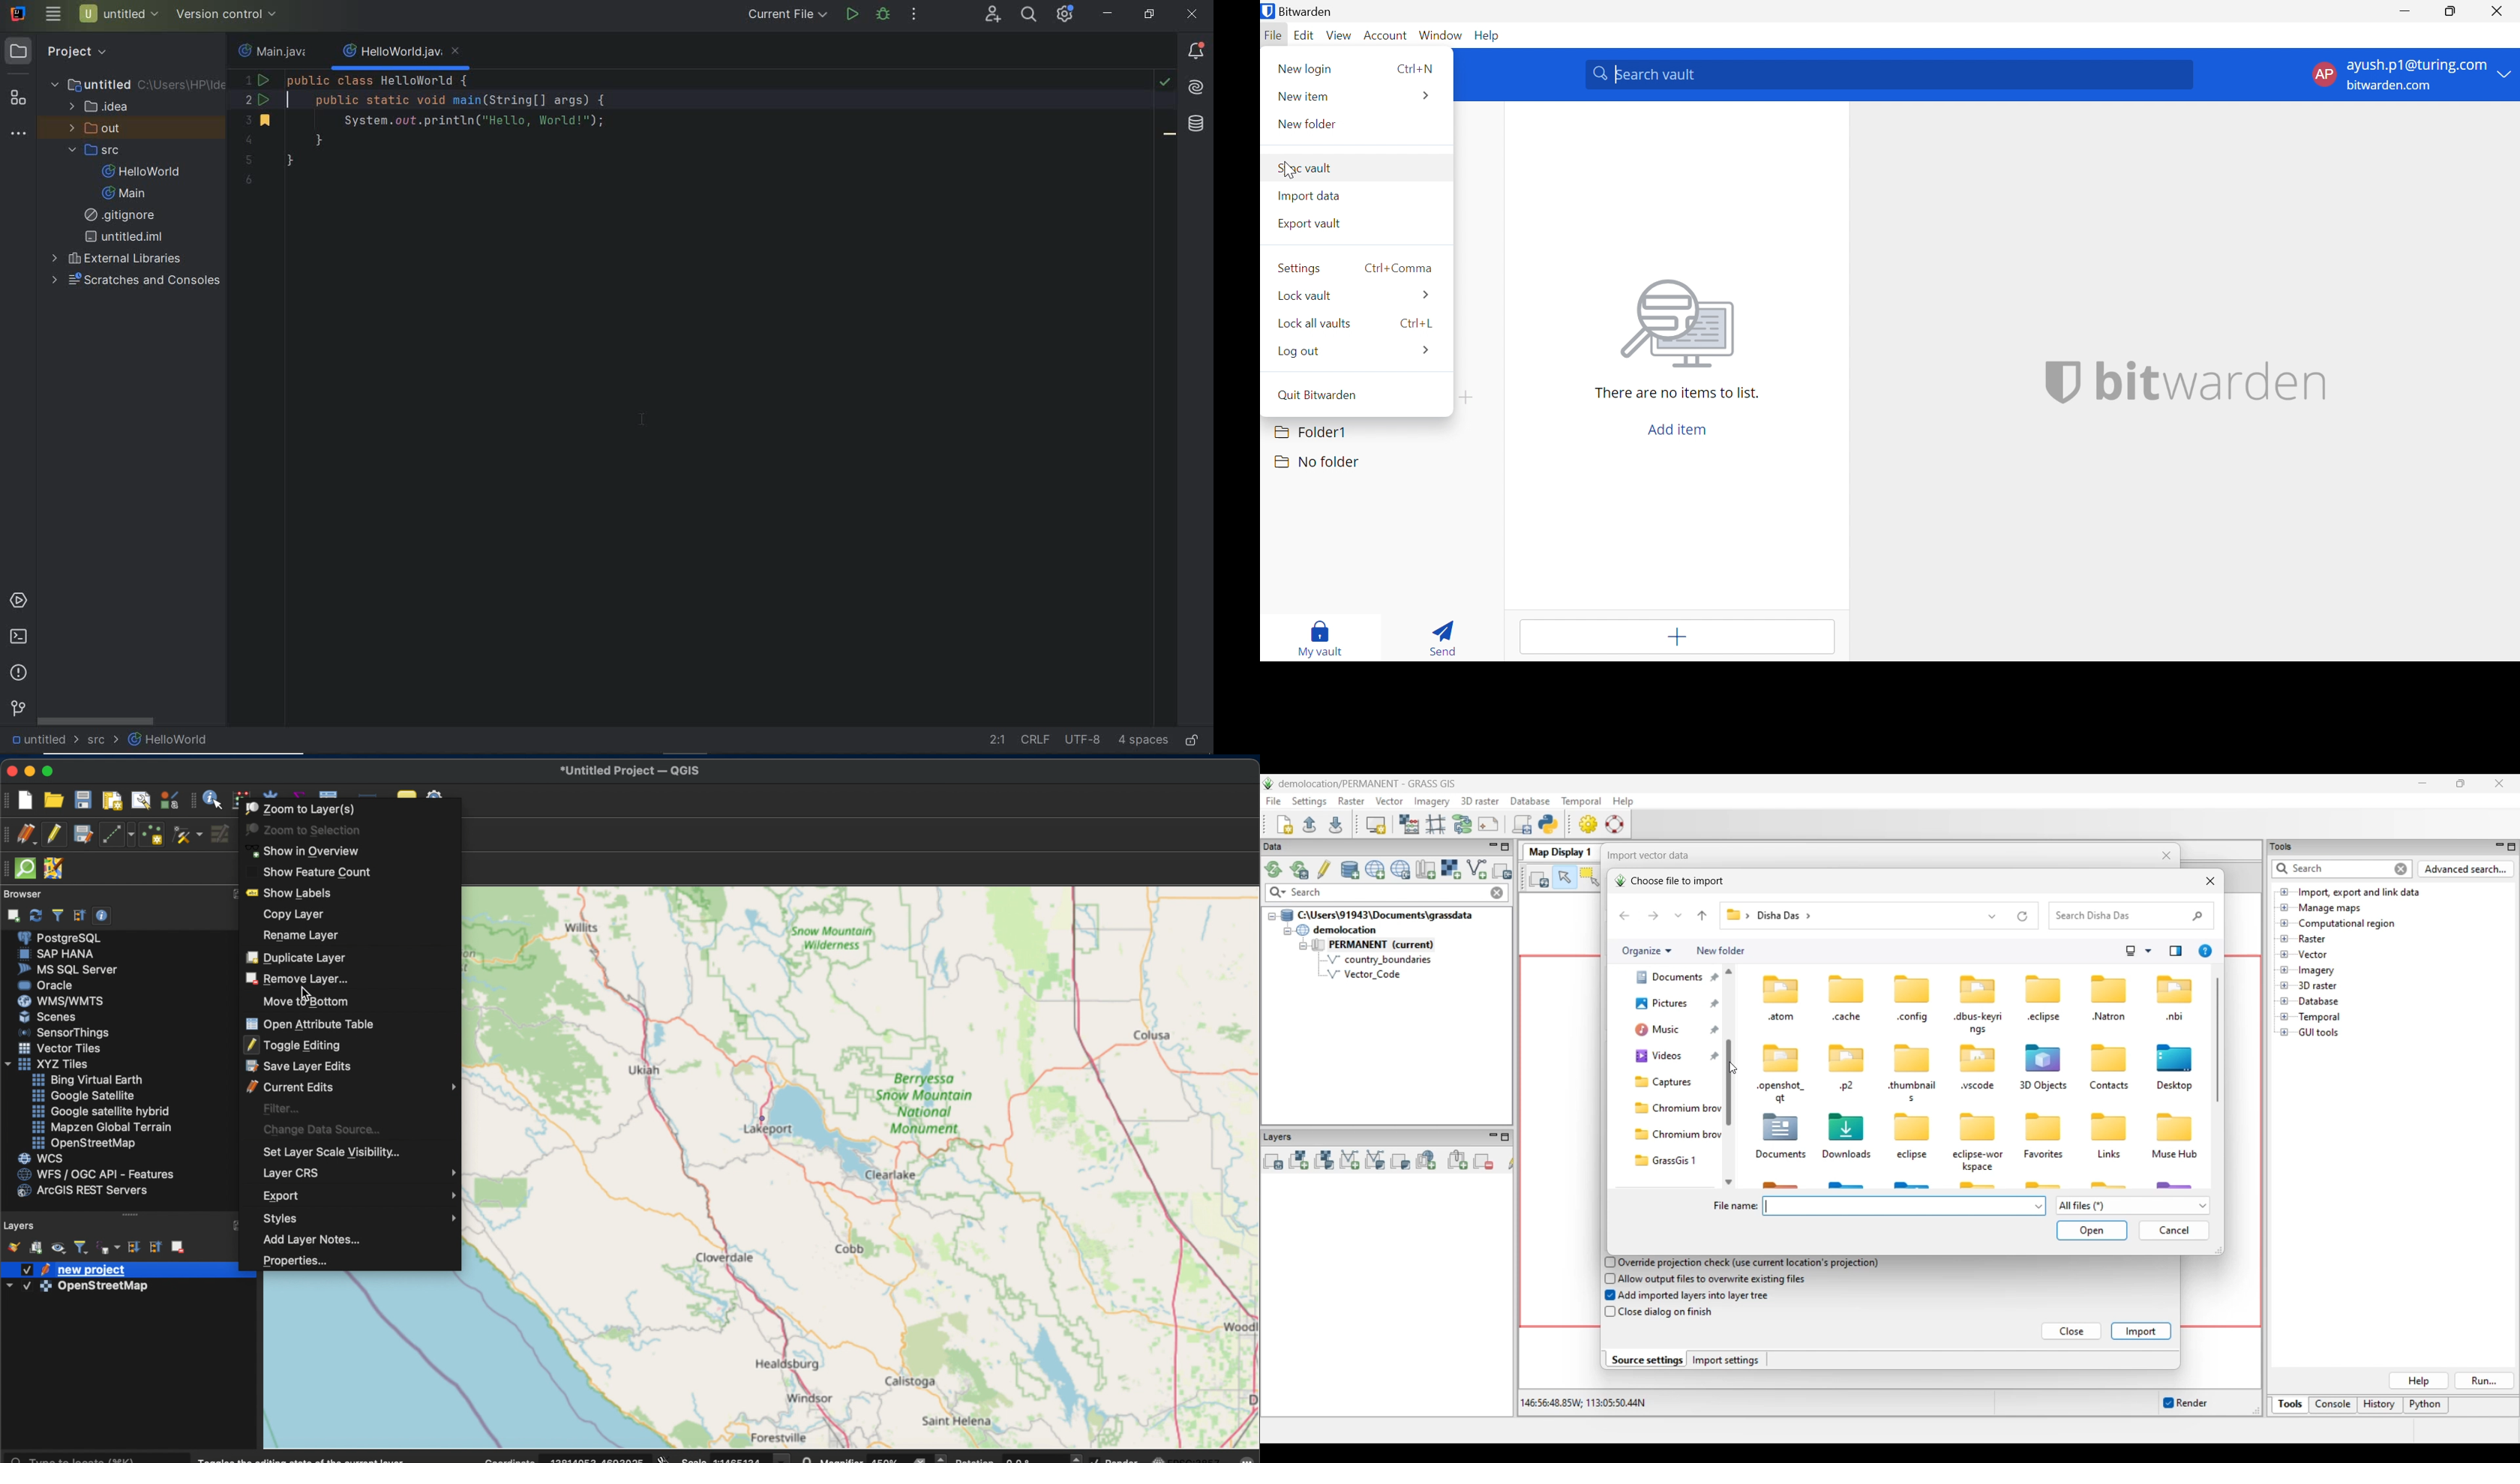  Describe the element at coordinates (1302, 350) in the screenshot. I see `Log Out` at that location.